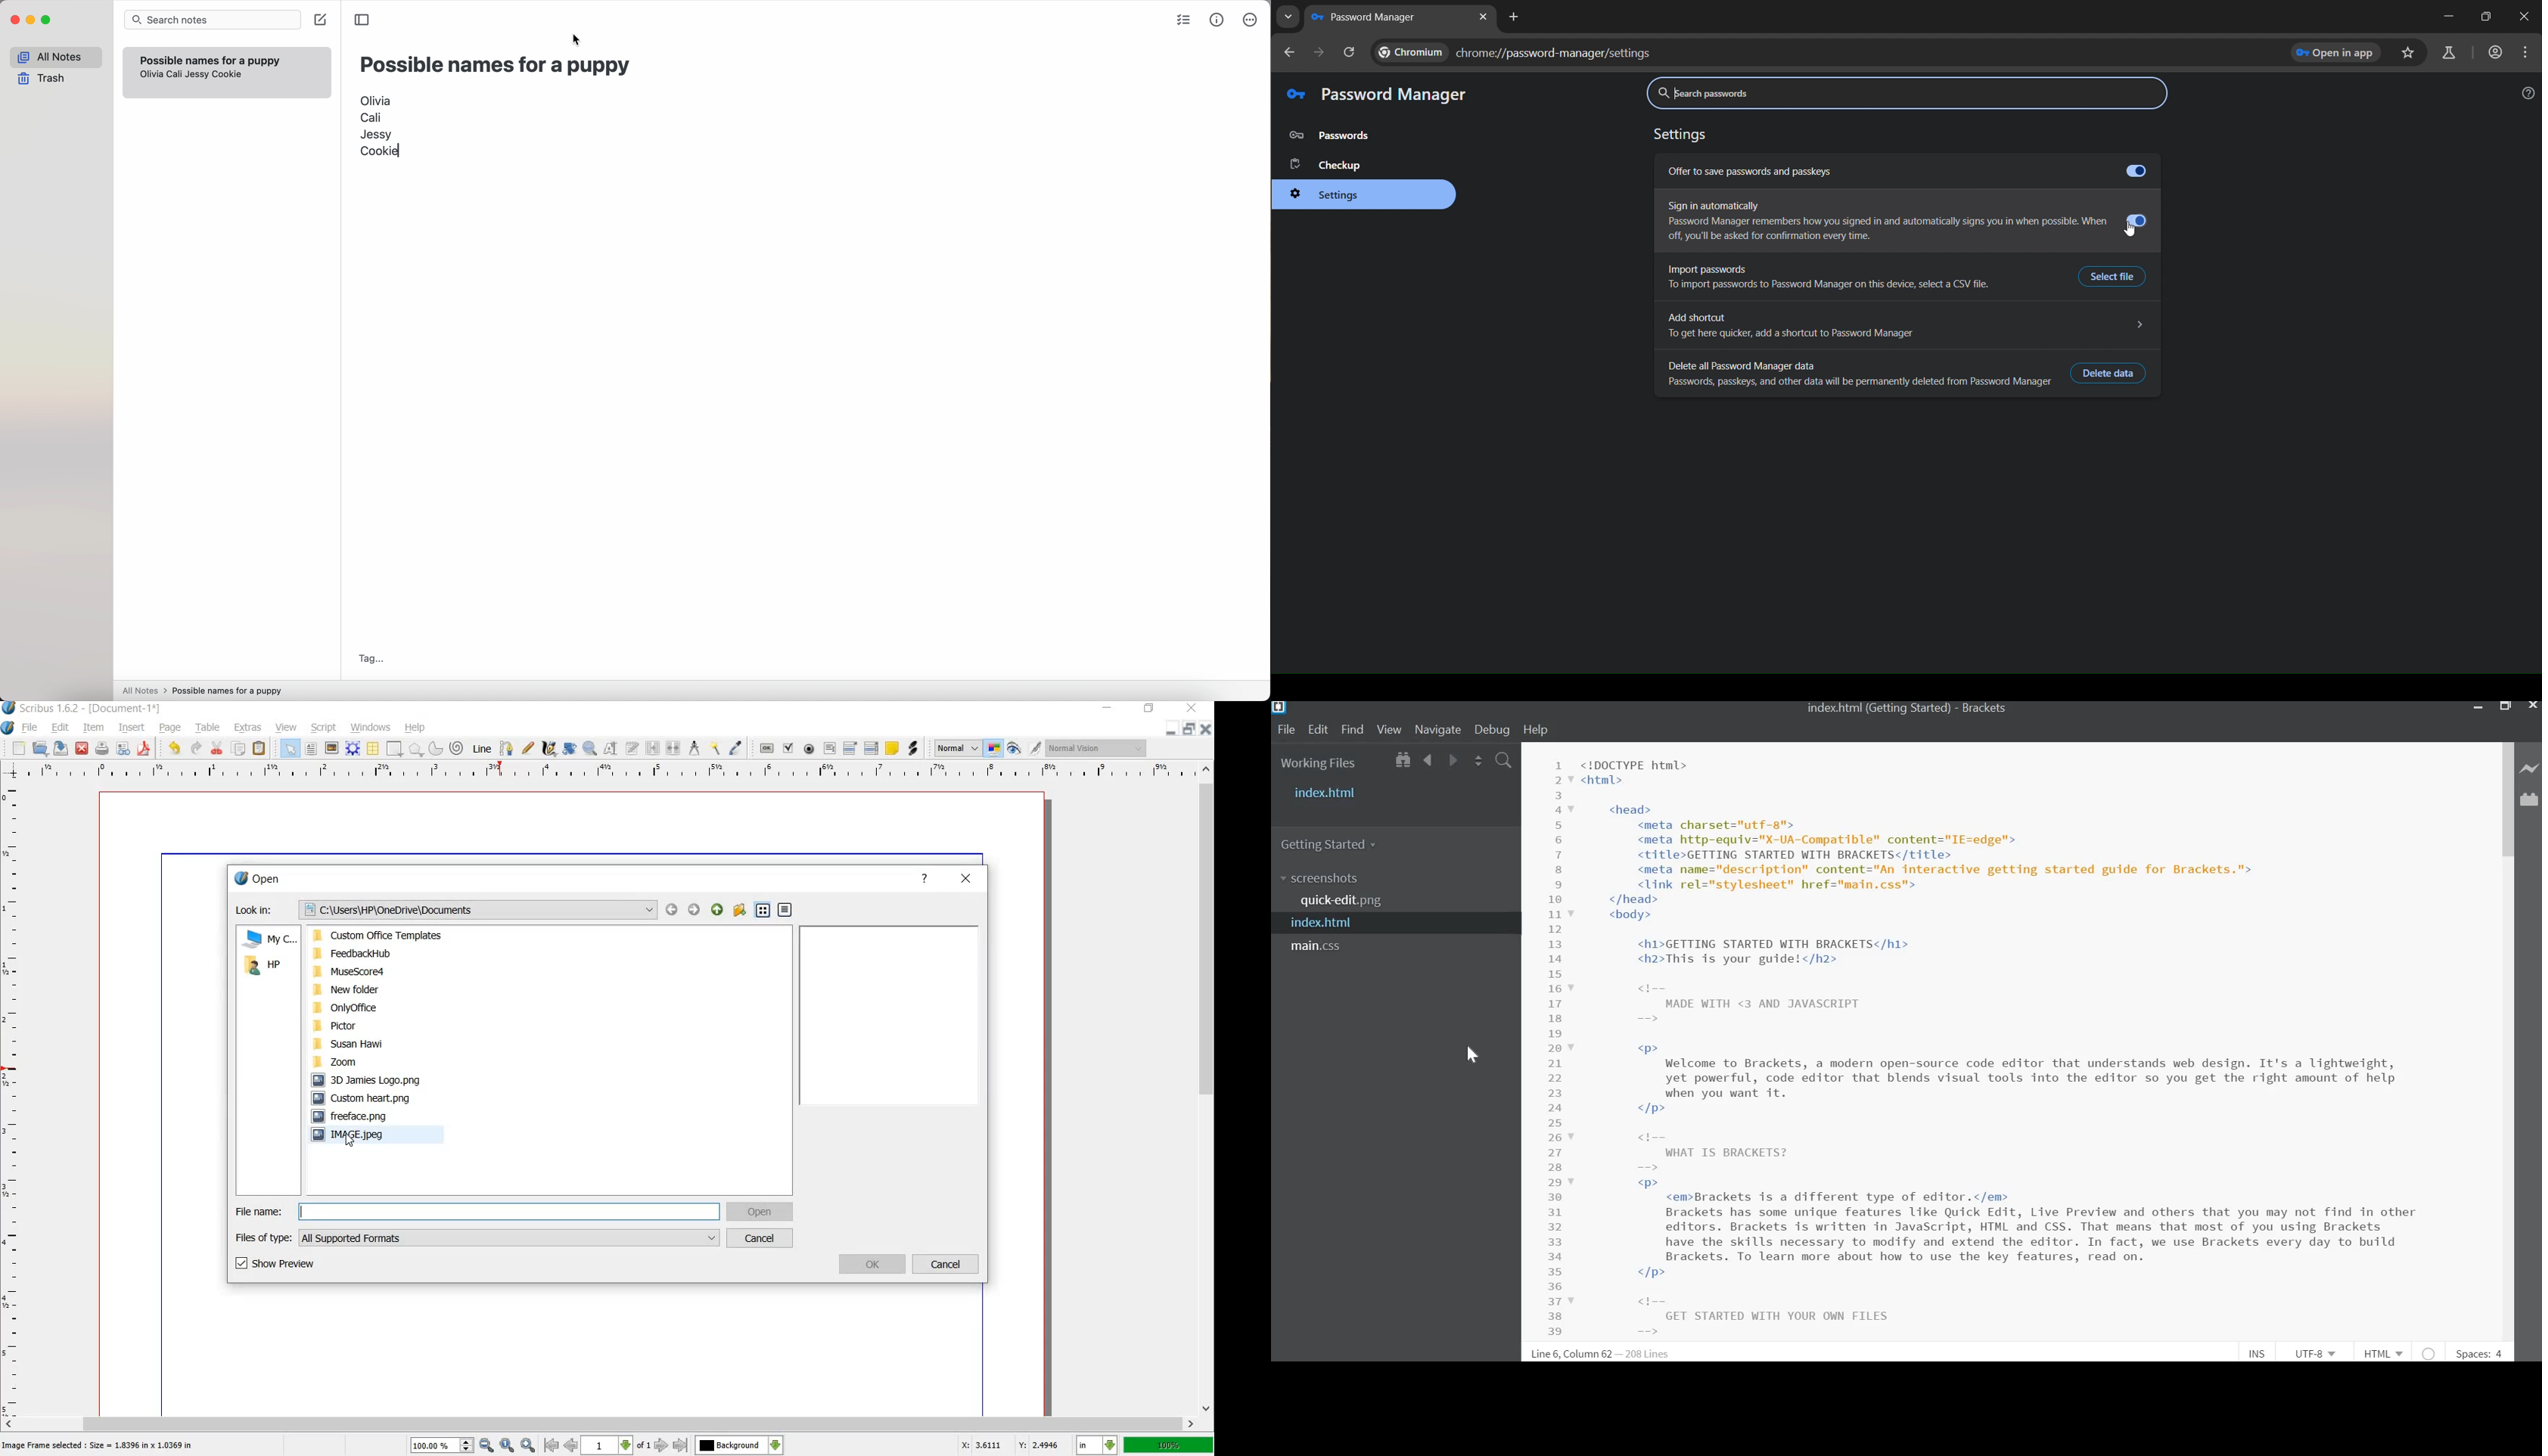 This screenshot has height=1456, width=2548. Describe the element at coordinates (994, 749) in the screenshot. I see `toggle color management system` at that location.